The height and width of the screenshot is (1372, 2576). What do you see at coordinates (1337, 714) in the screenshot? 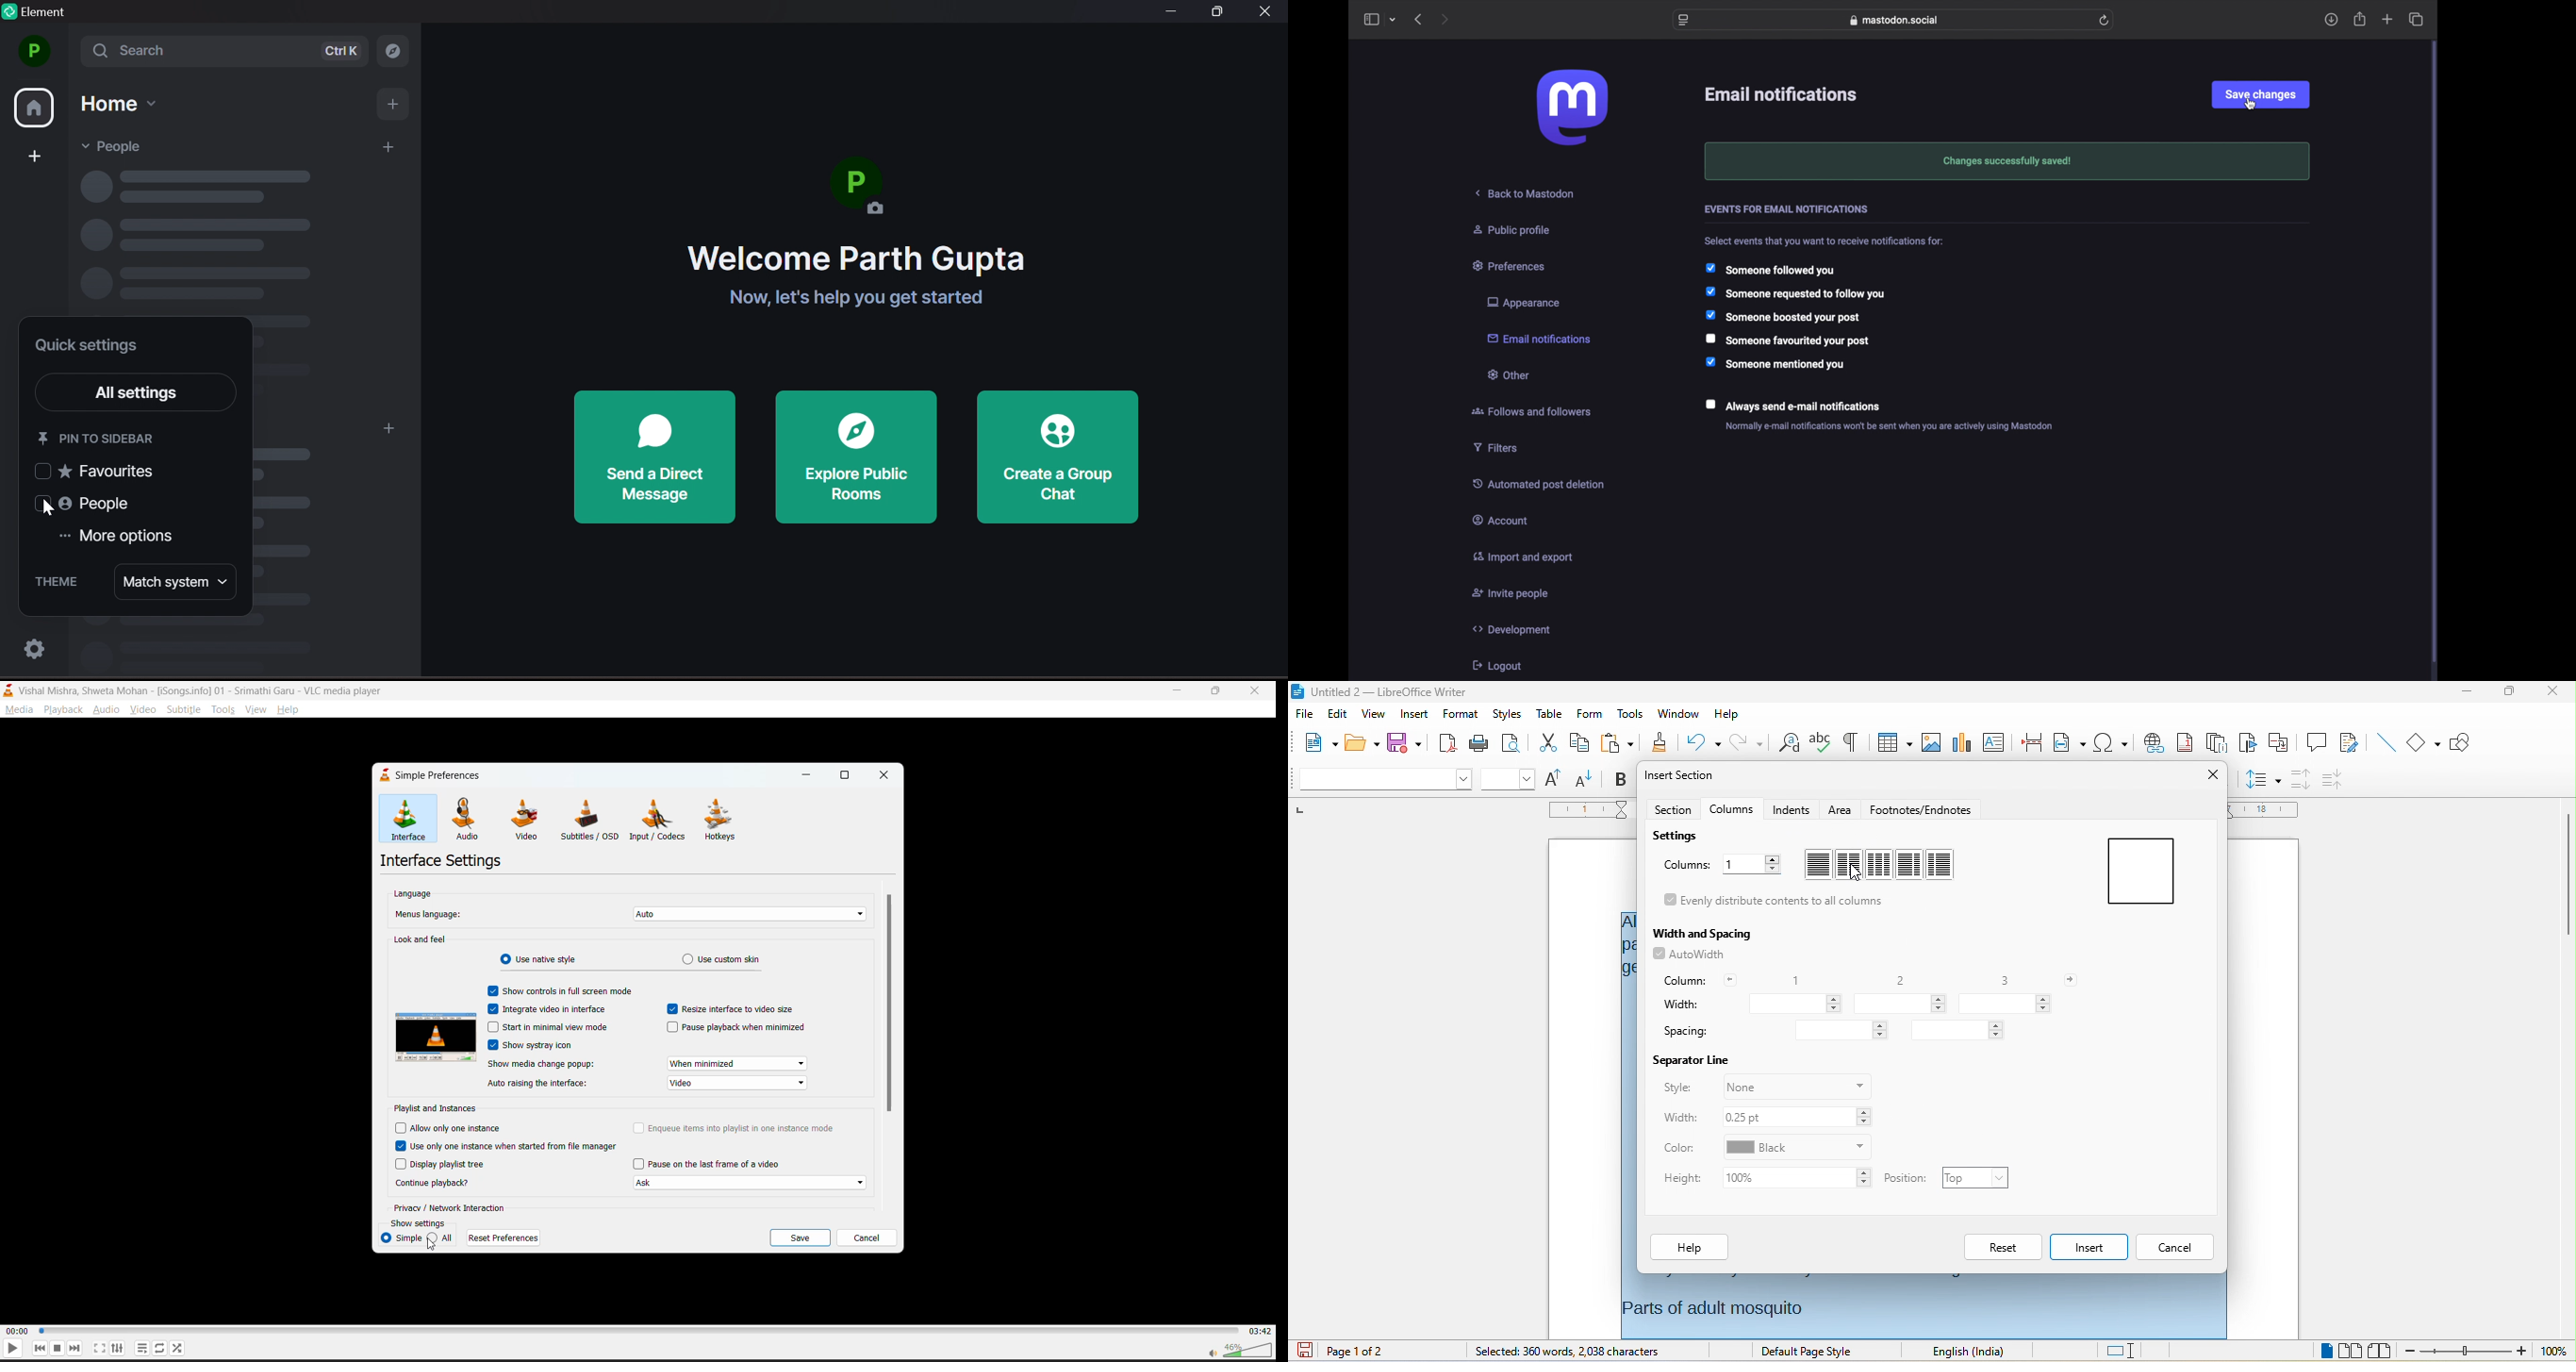
I see `edit` at bounding box center [1337, 714].